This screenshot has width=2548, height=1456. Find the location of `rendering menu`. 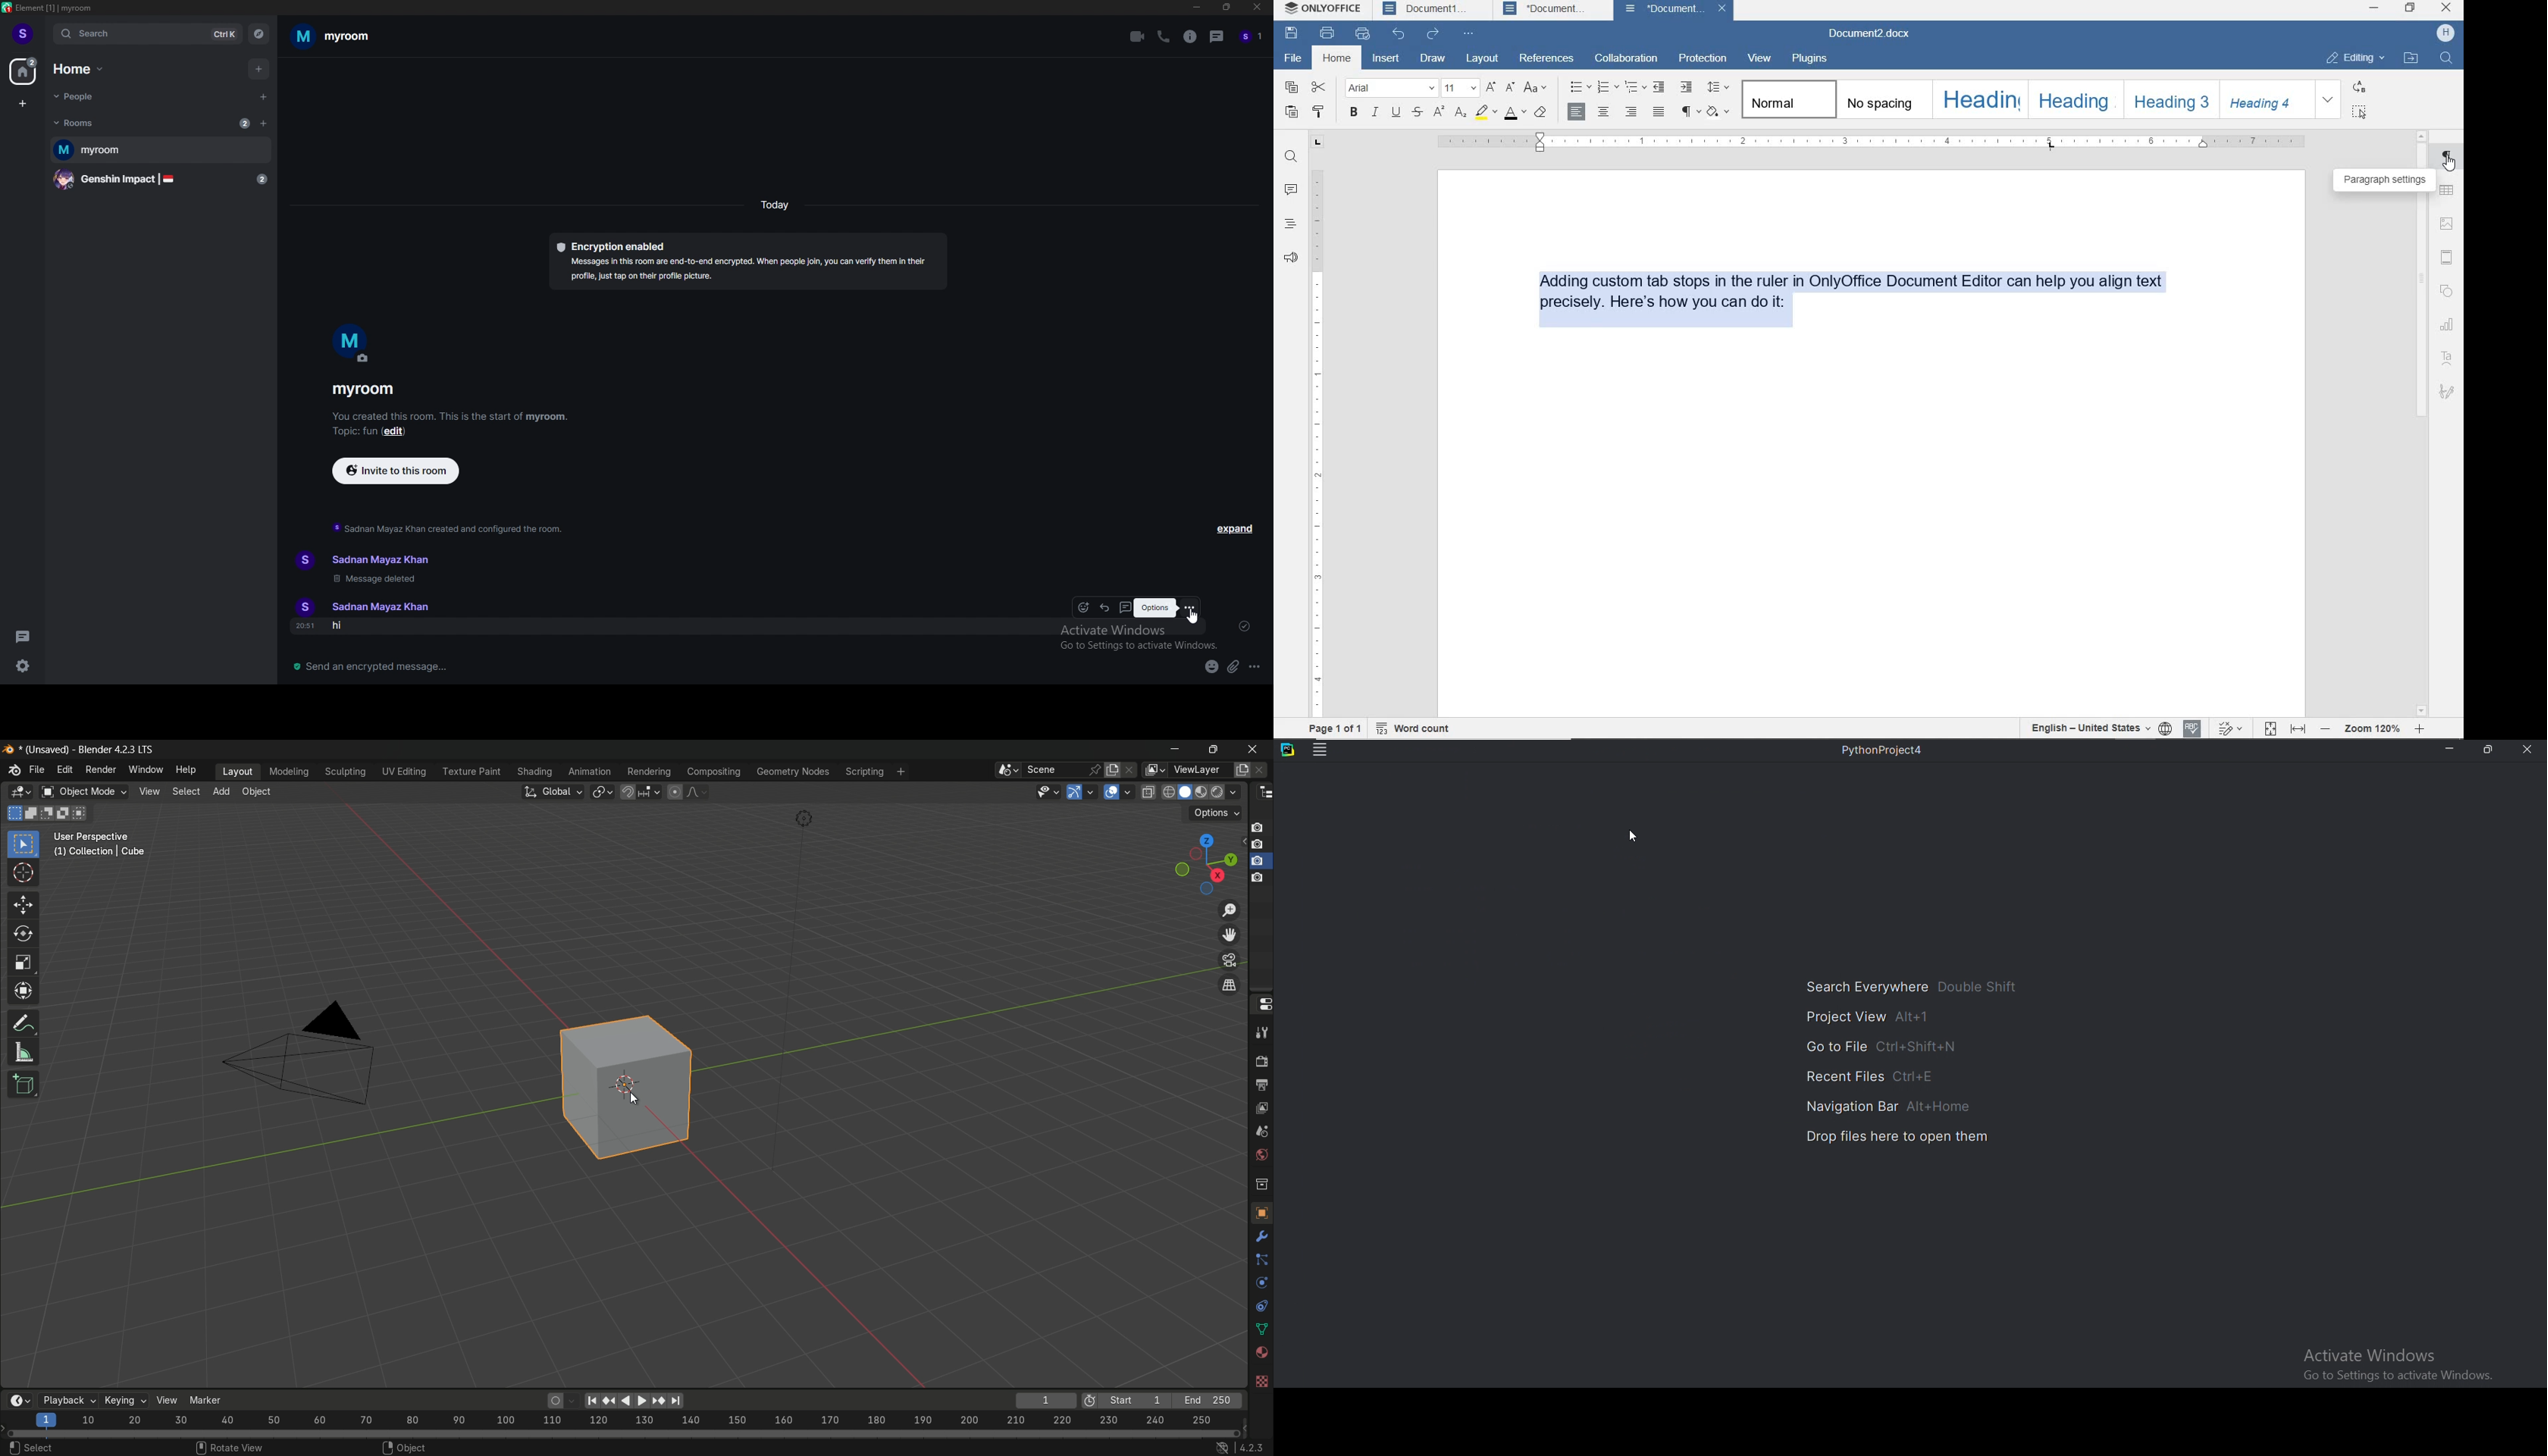

rendering menu is located at coordinates (647, 771).